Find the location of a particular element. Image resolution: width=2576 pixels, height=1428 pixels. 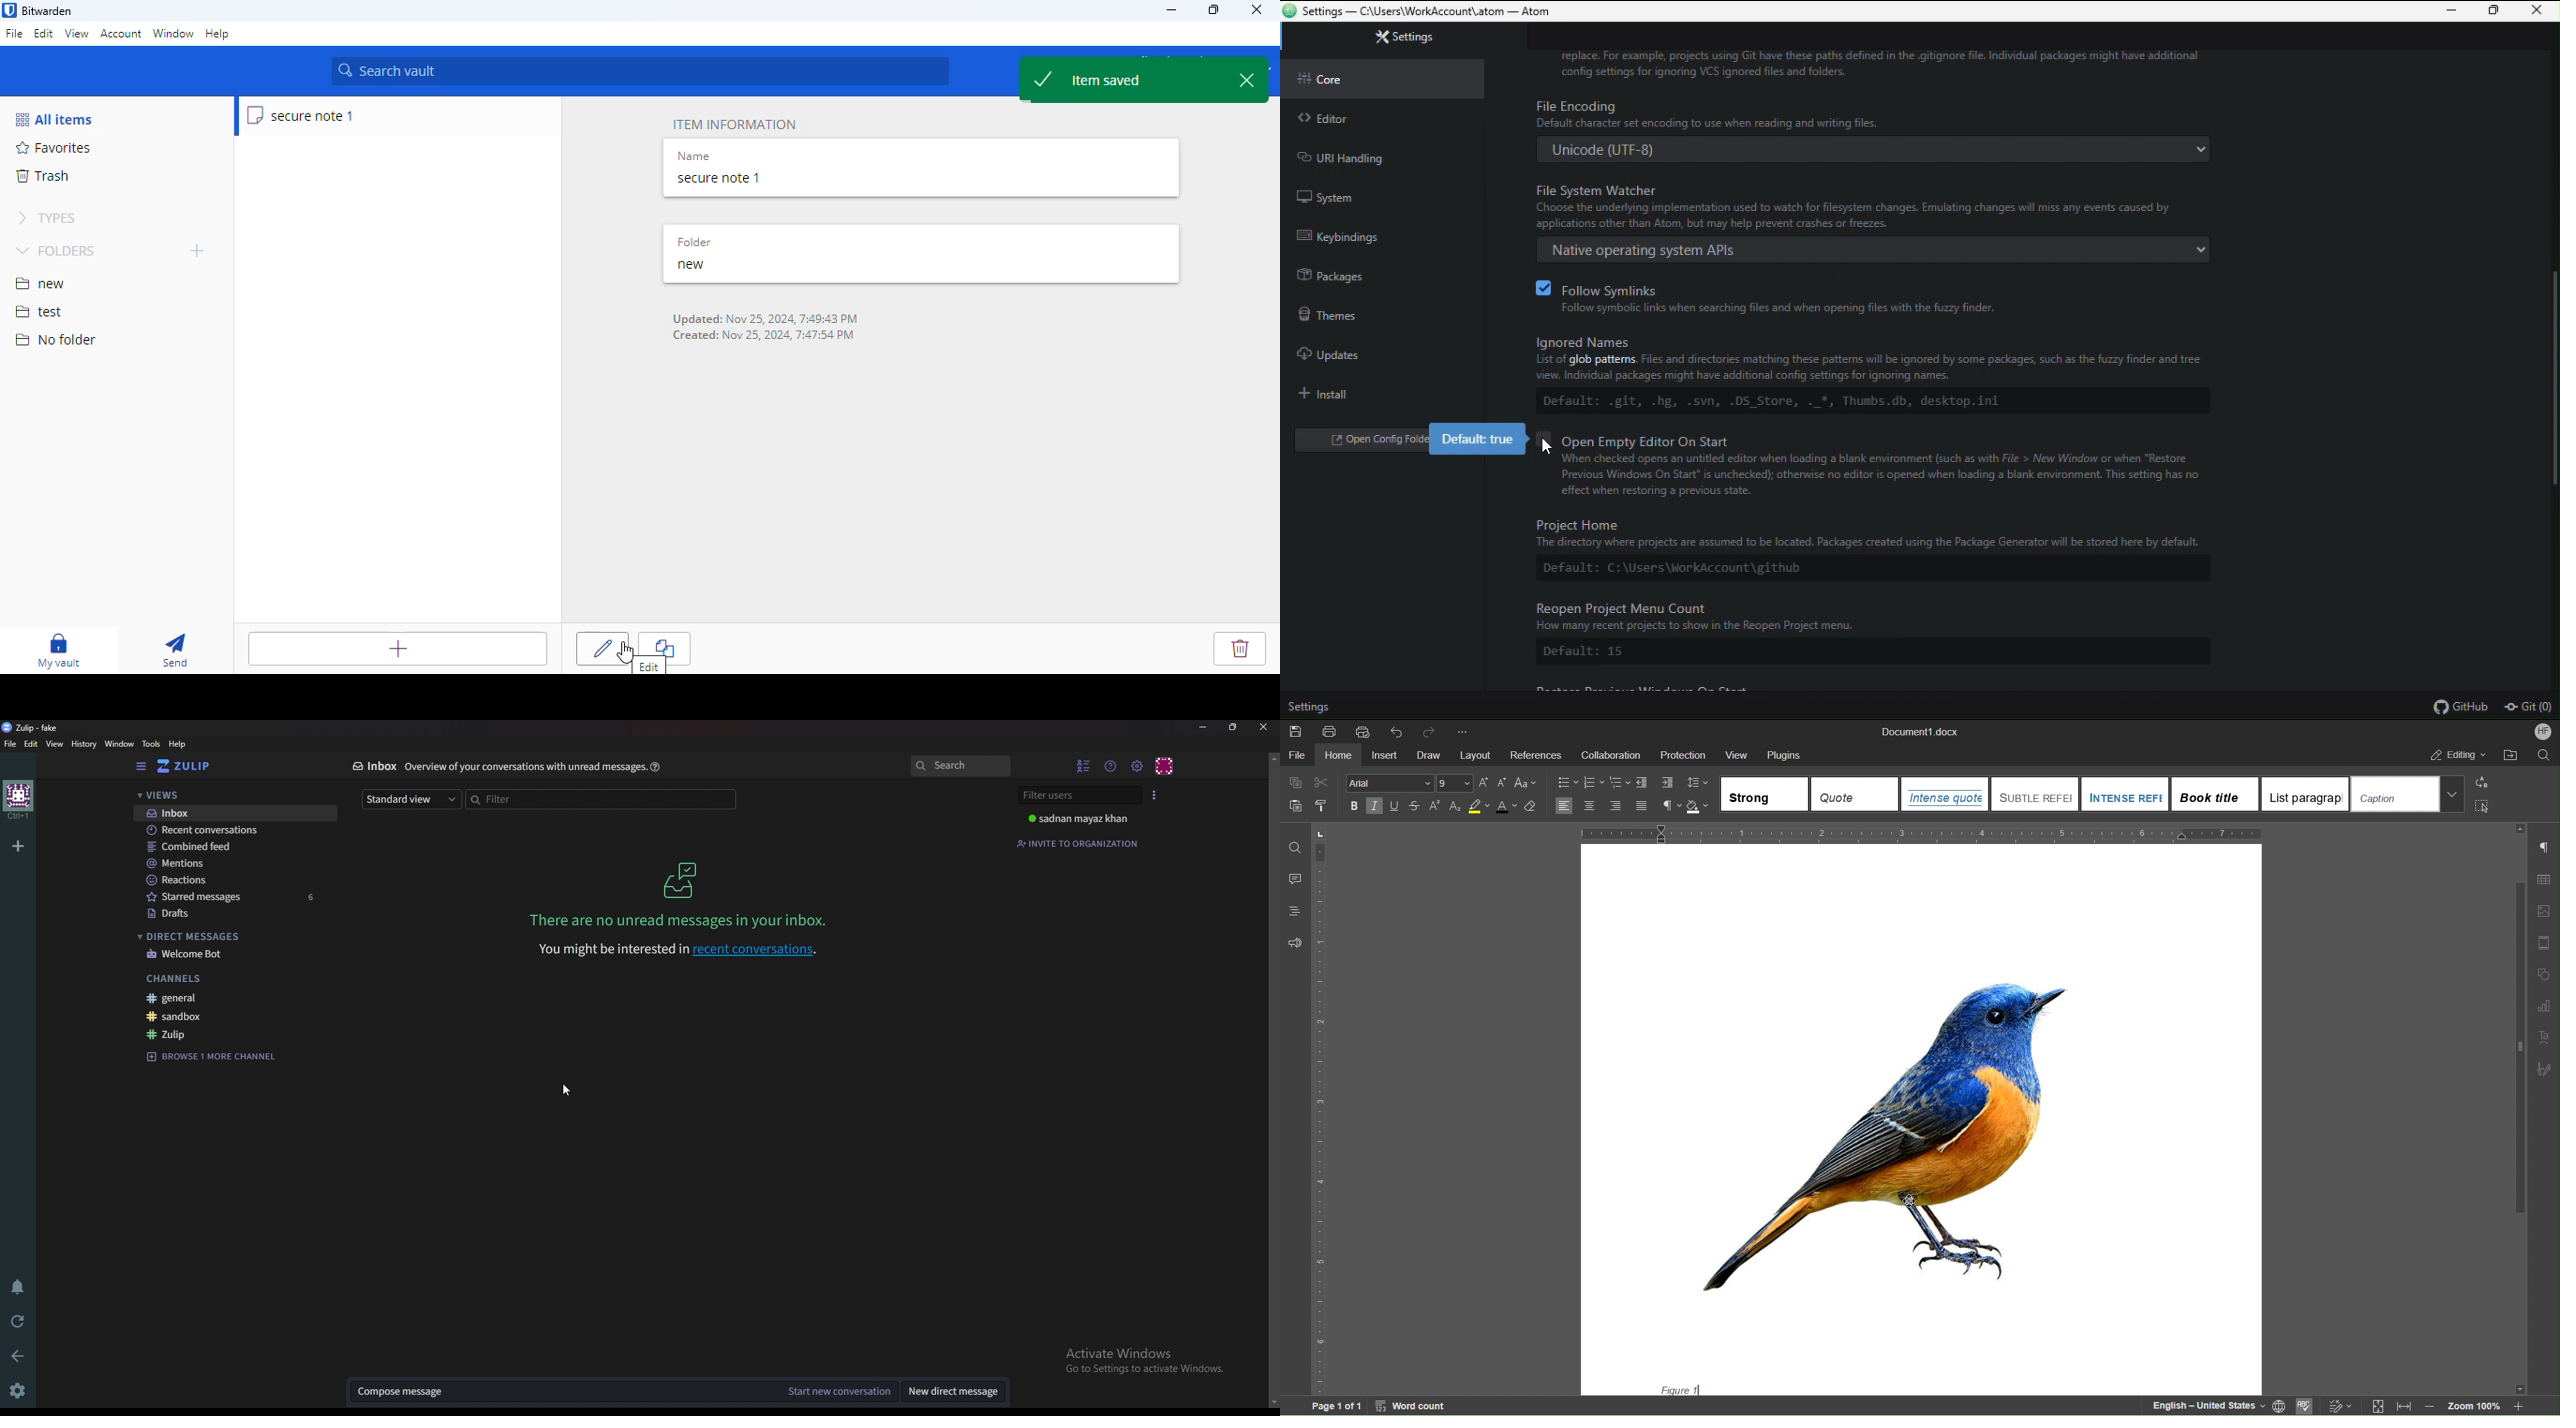

Search is located at coordinates (2543, 755).